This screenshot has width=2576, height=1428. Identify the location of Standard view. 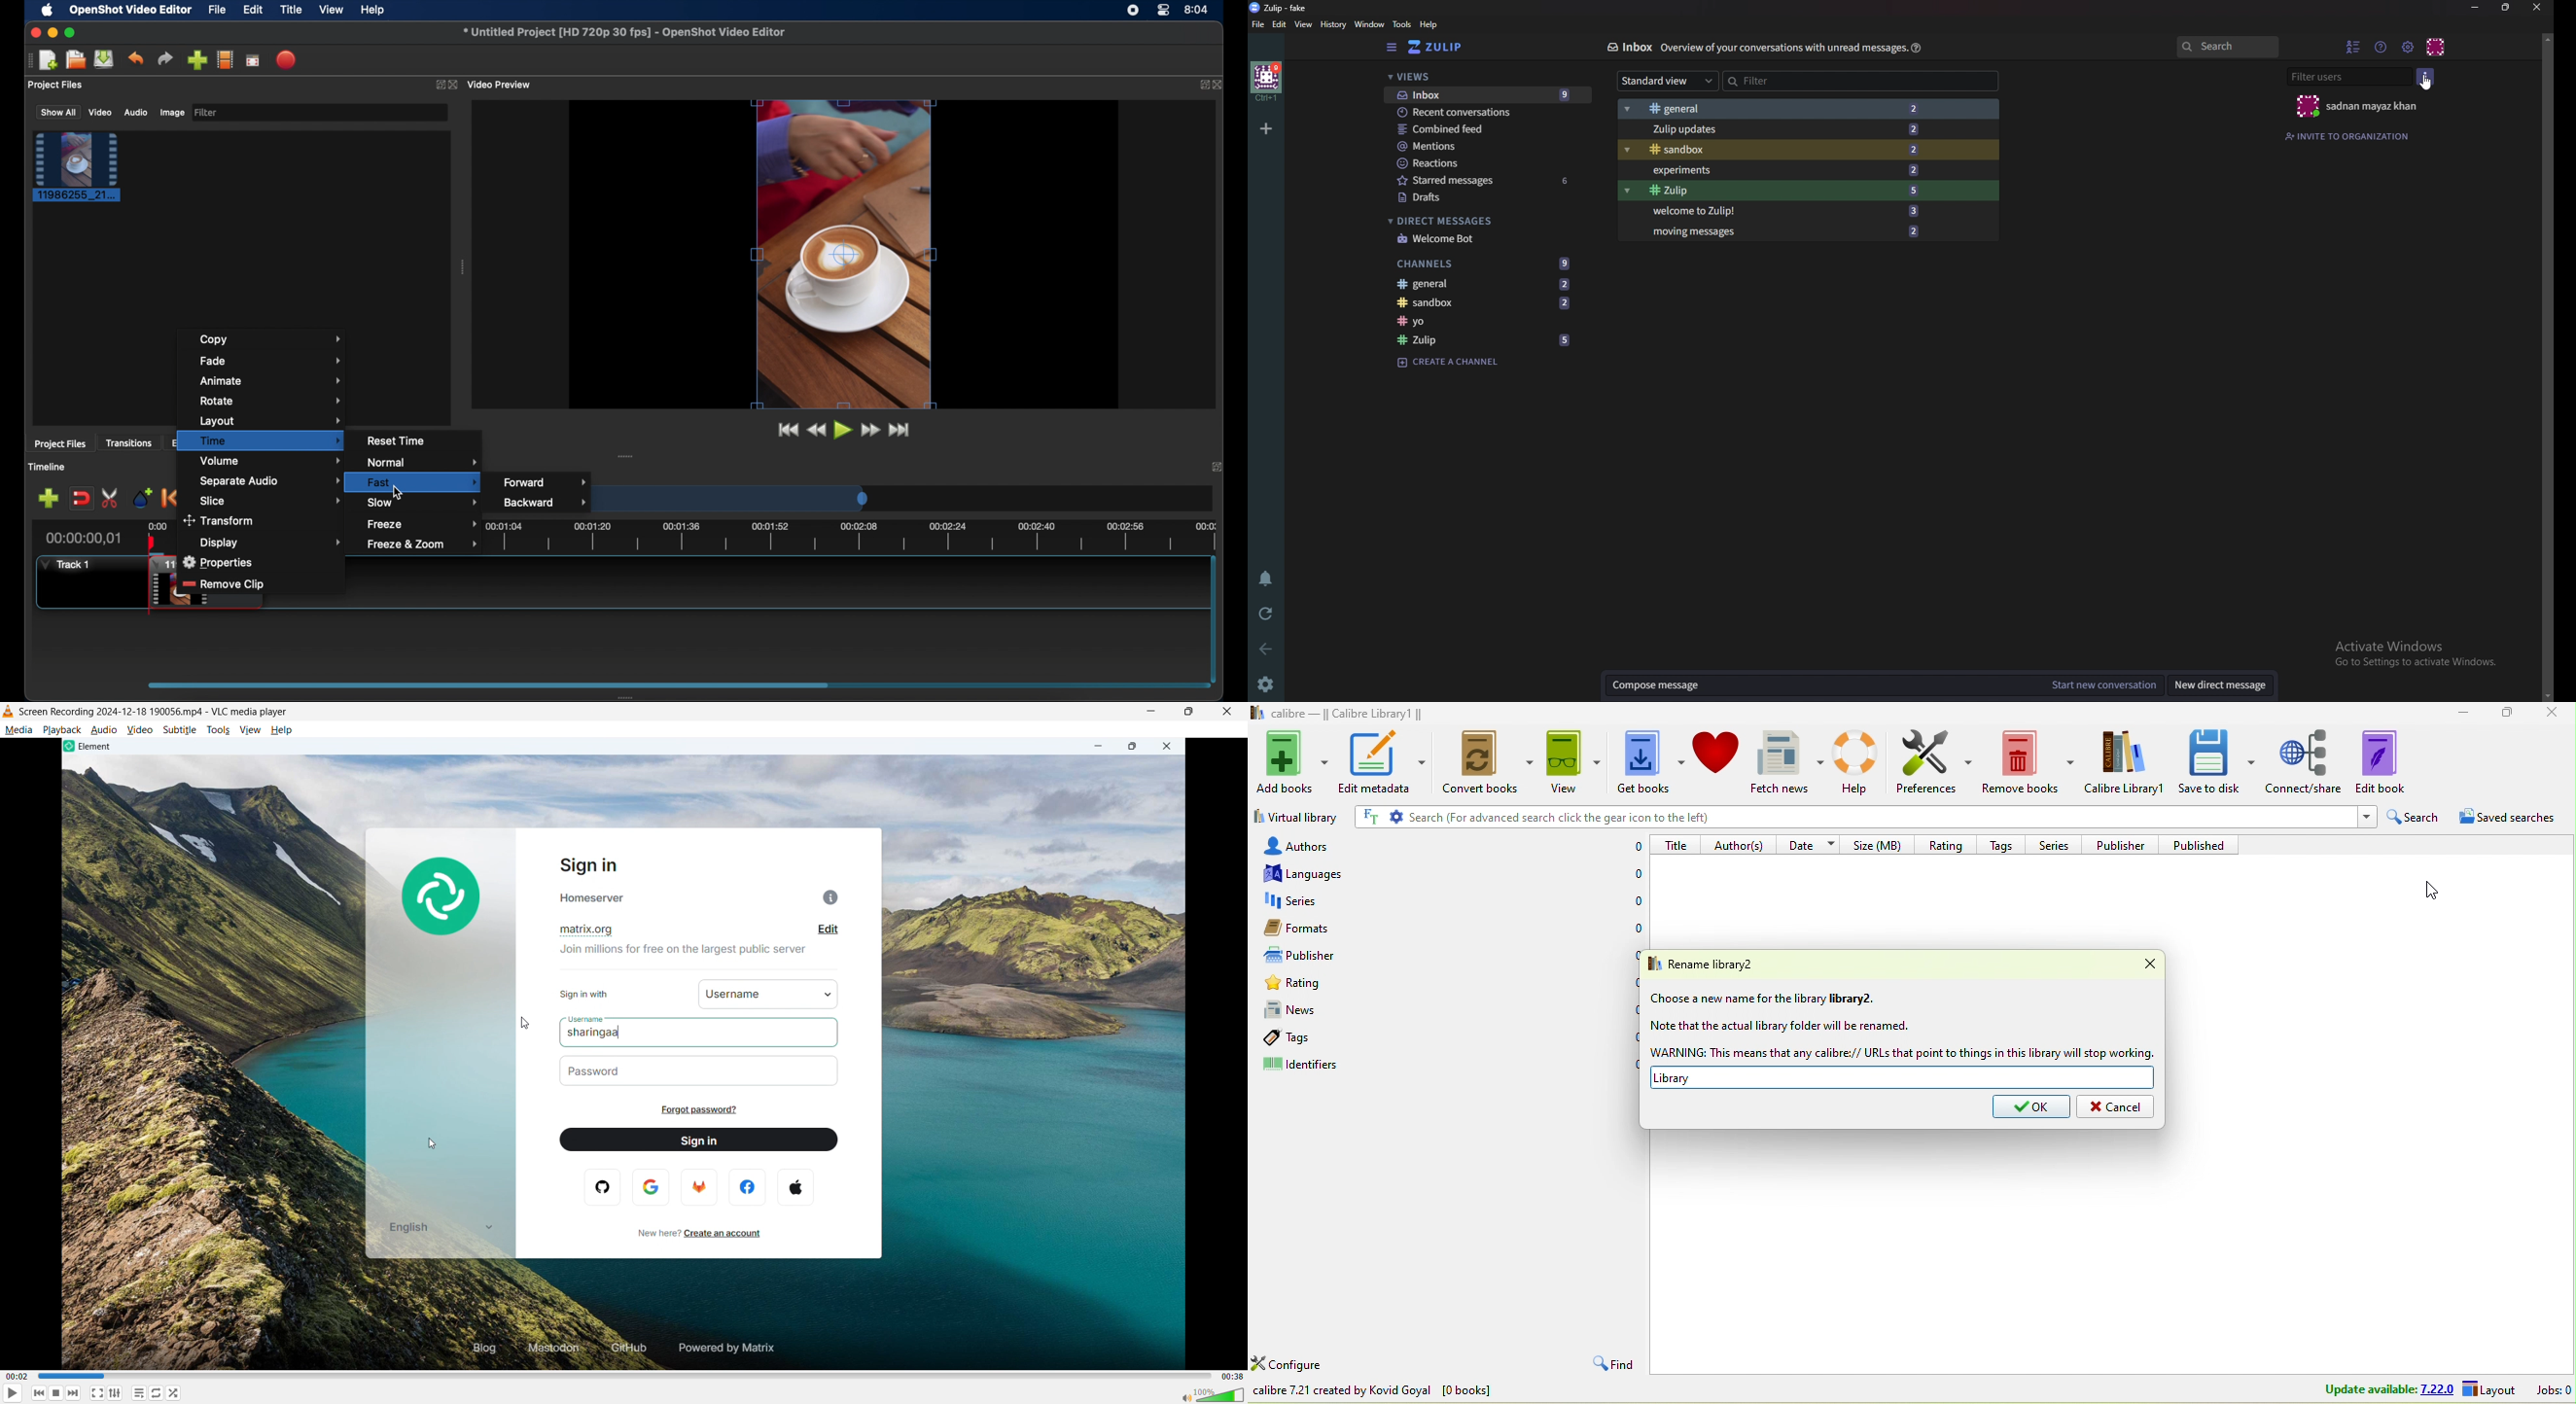
(1665, 80).